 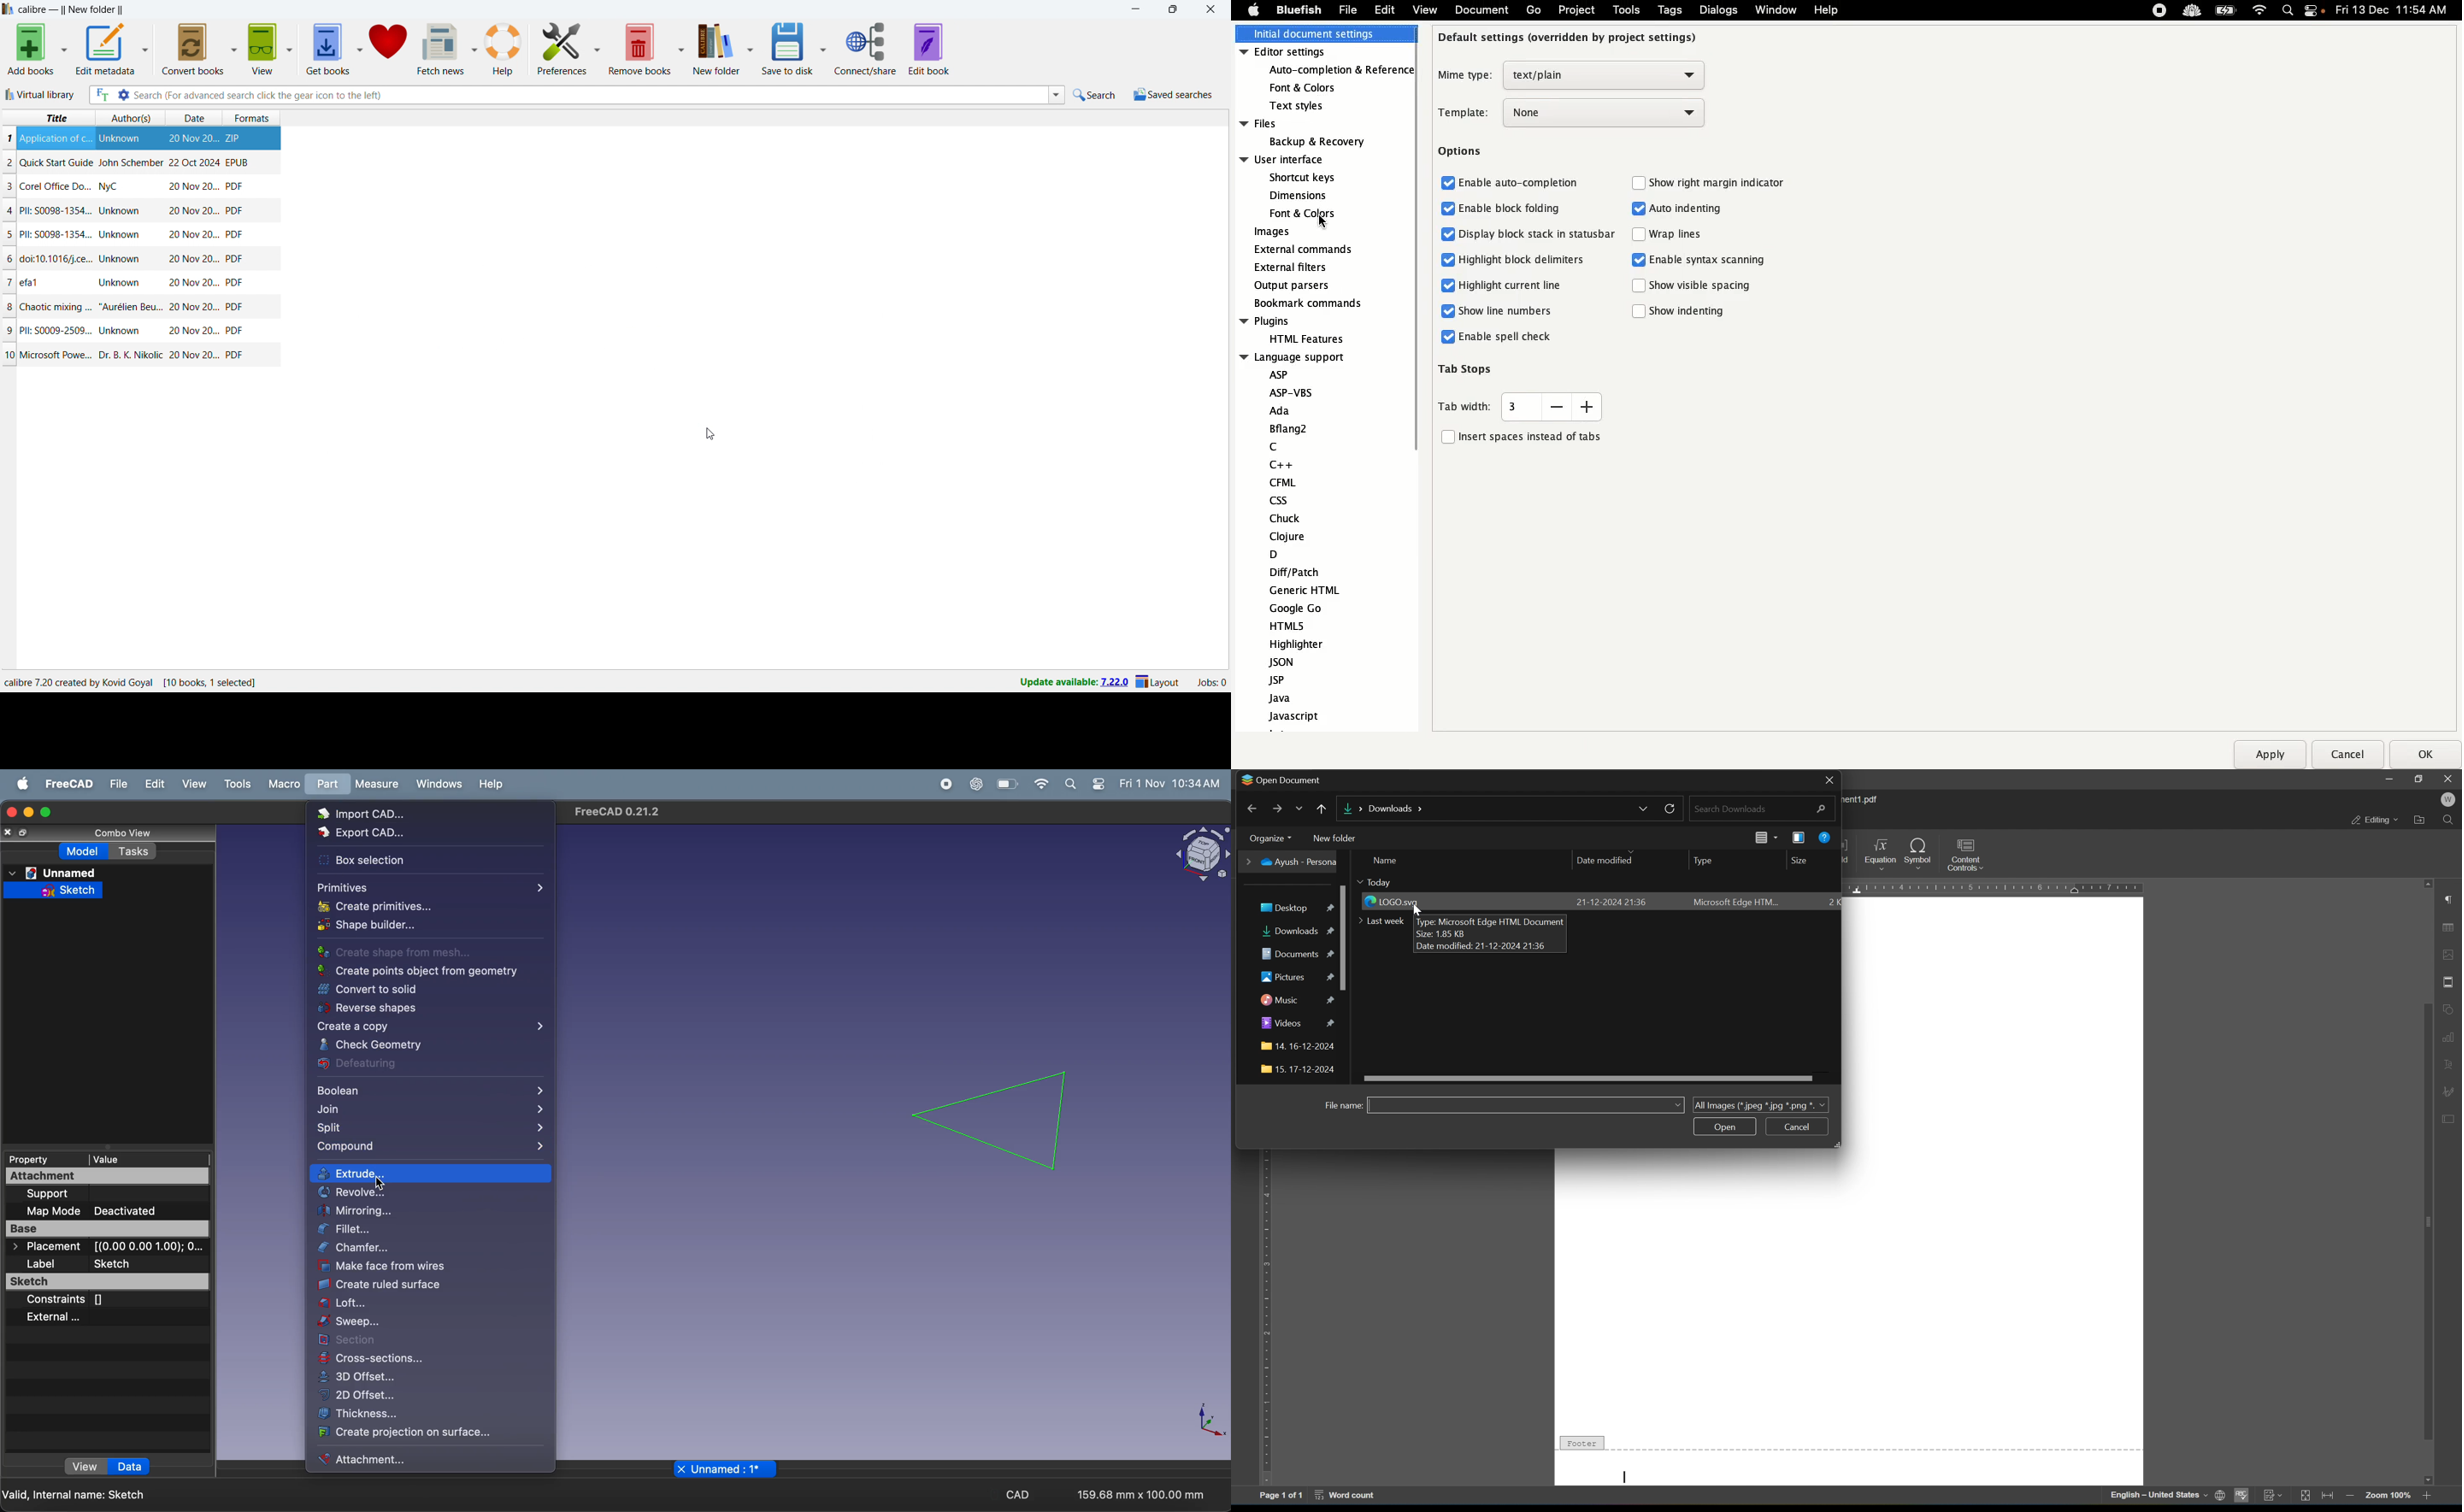 What do you see at coordinates (1314, 545) in the screenshot?
I see `Language support` at bounding box center [1314, 545].